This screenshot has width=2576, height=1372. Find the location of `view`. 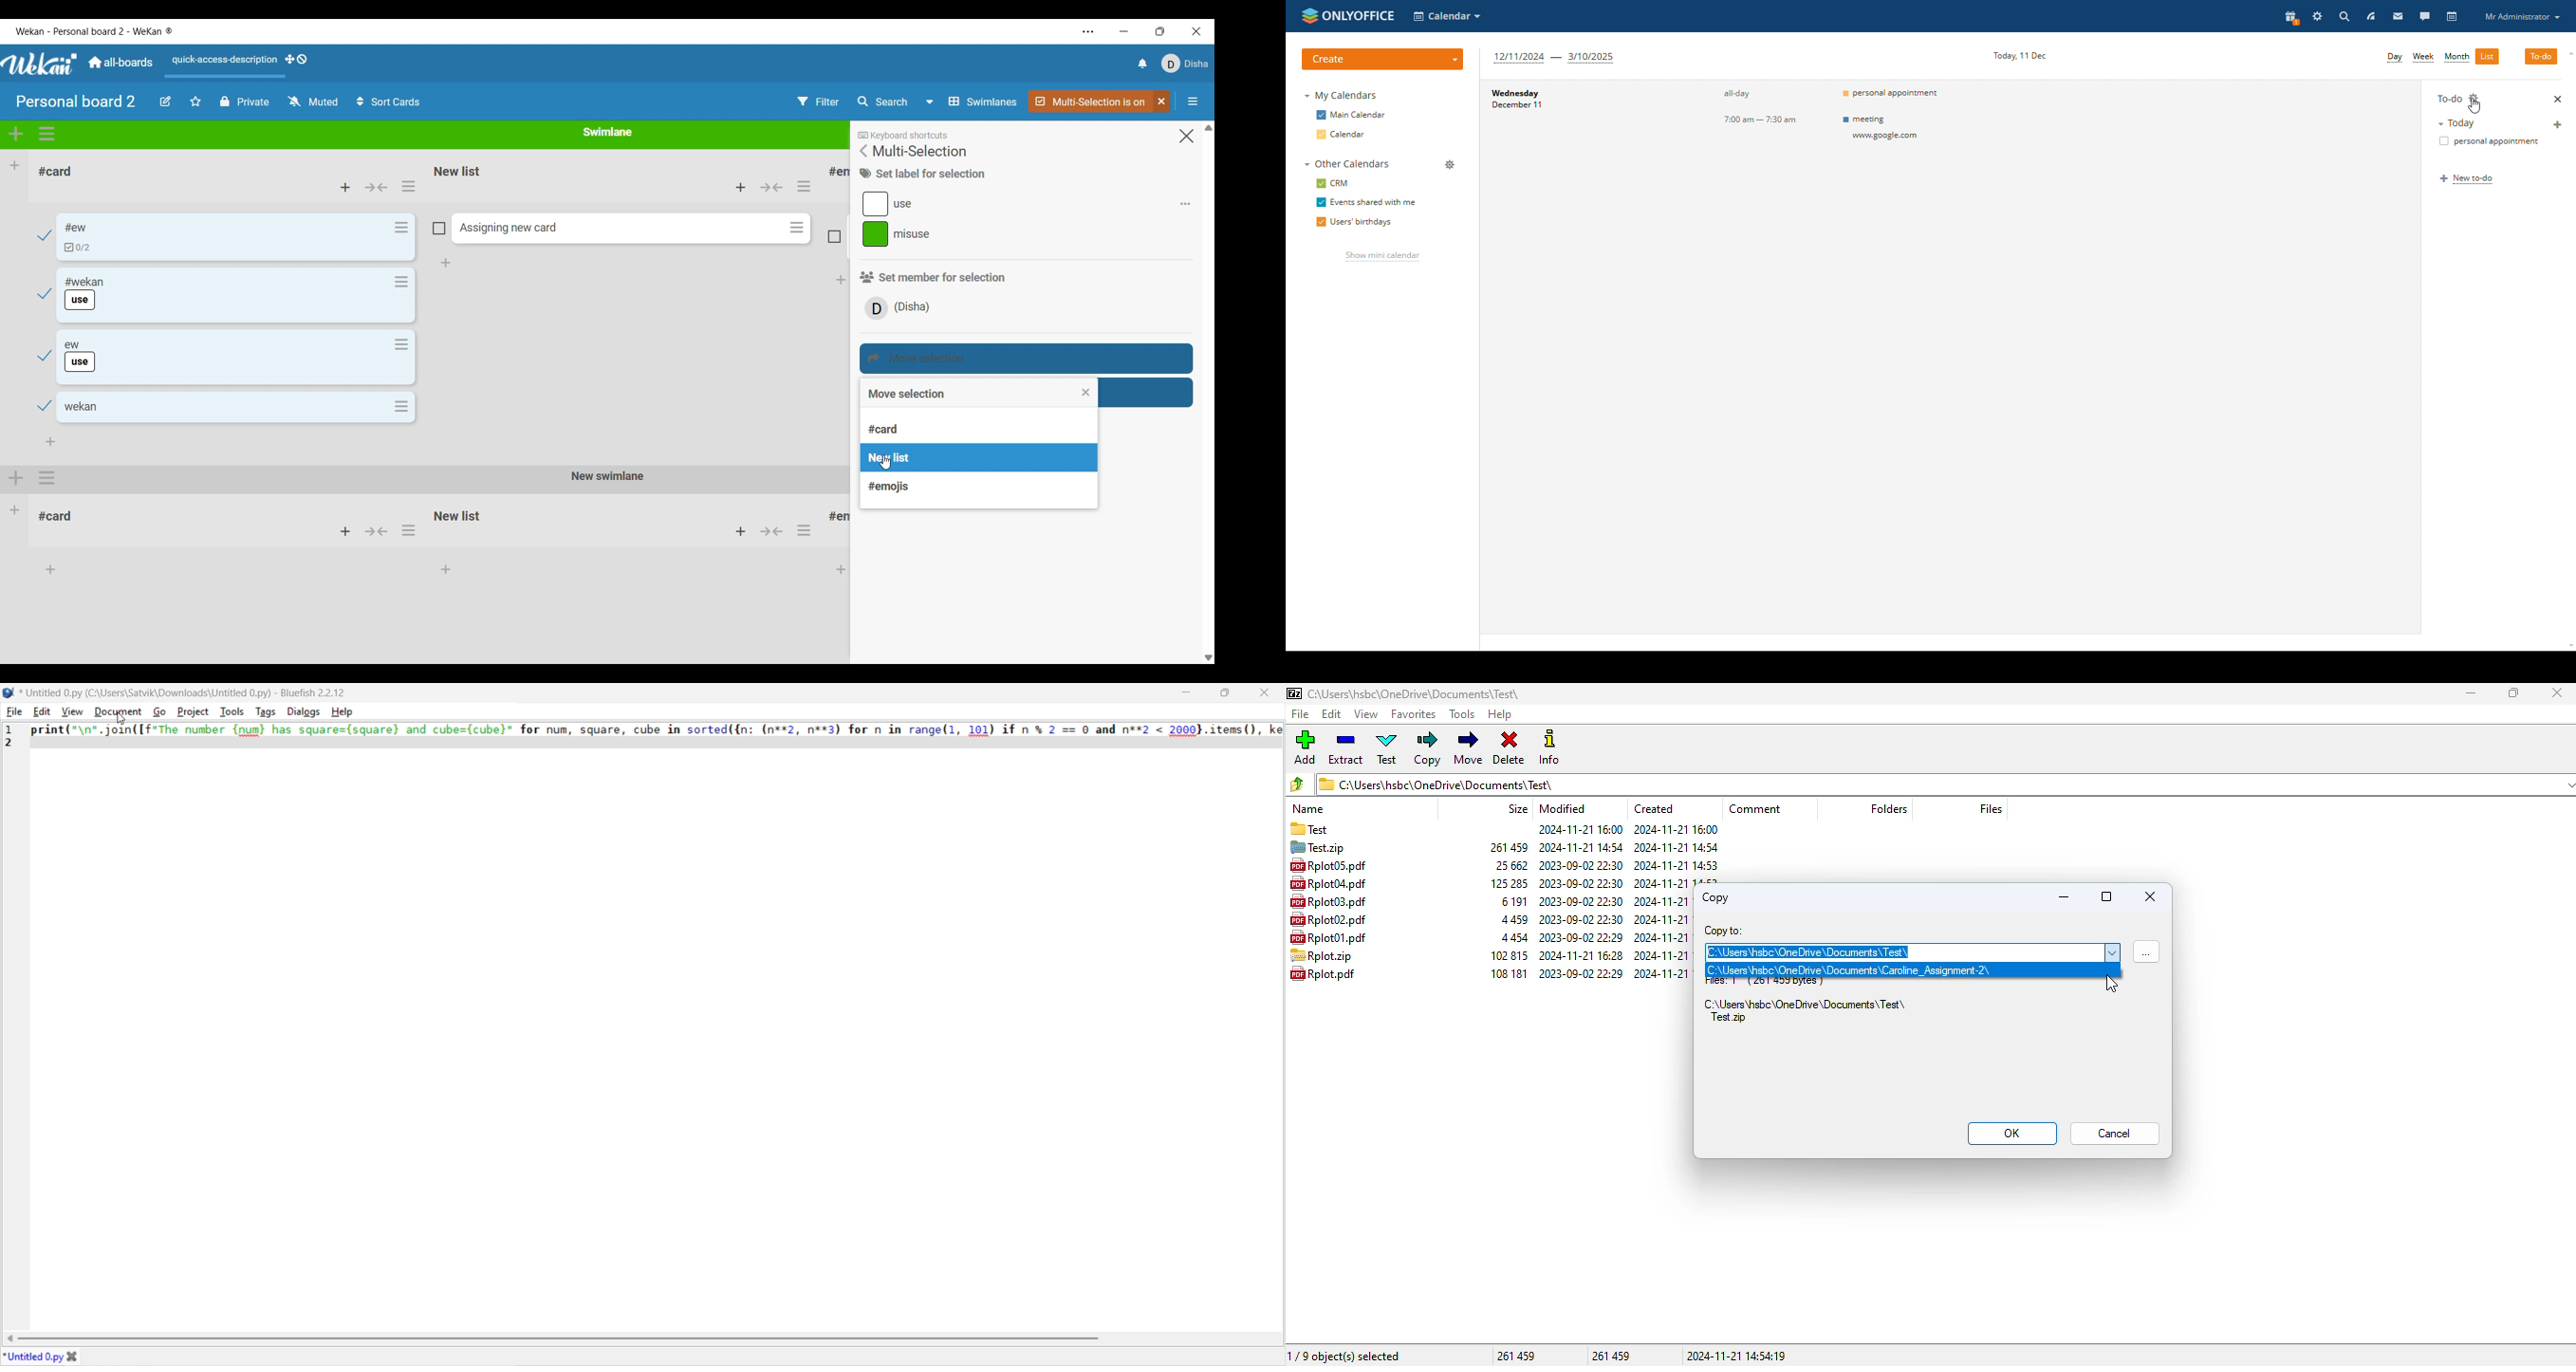

view is located at coordinates (71, 711).